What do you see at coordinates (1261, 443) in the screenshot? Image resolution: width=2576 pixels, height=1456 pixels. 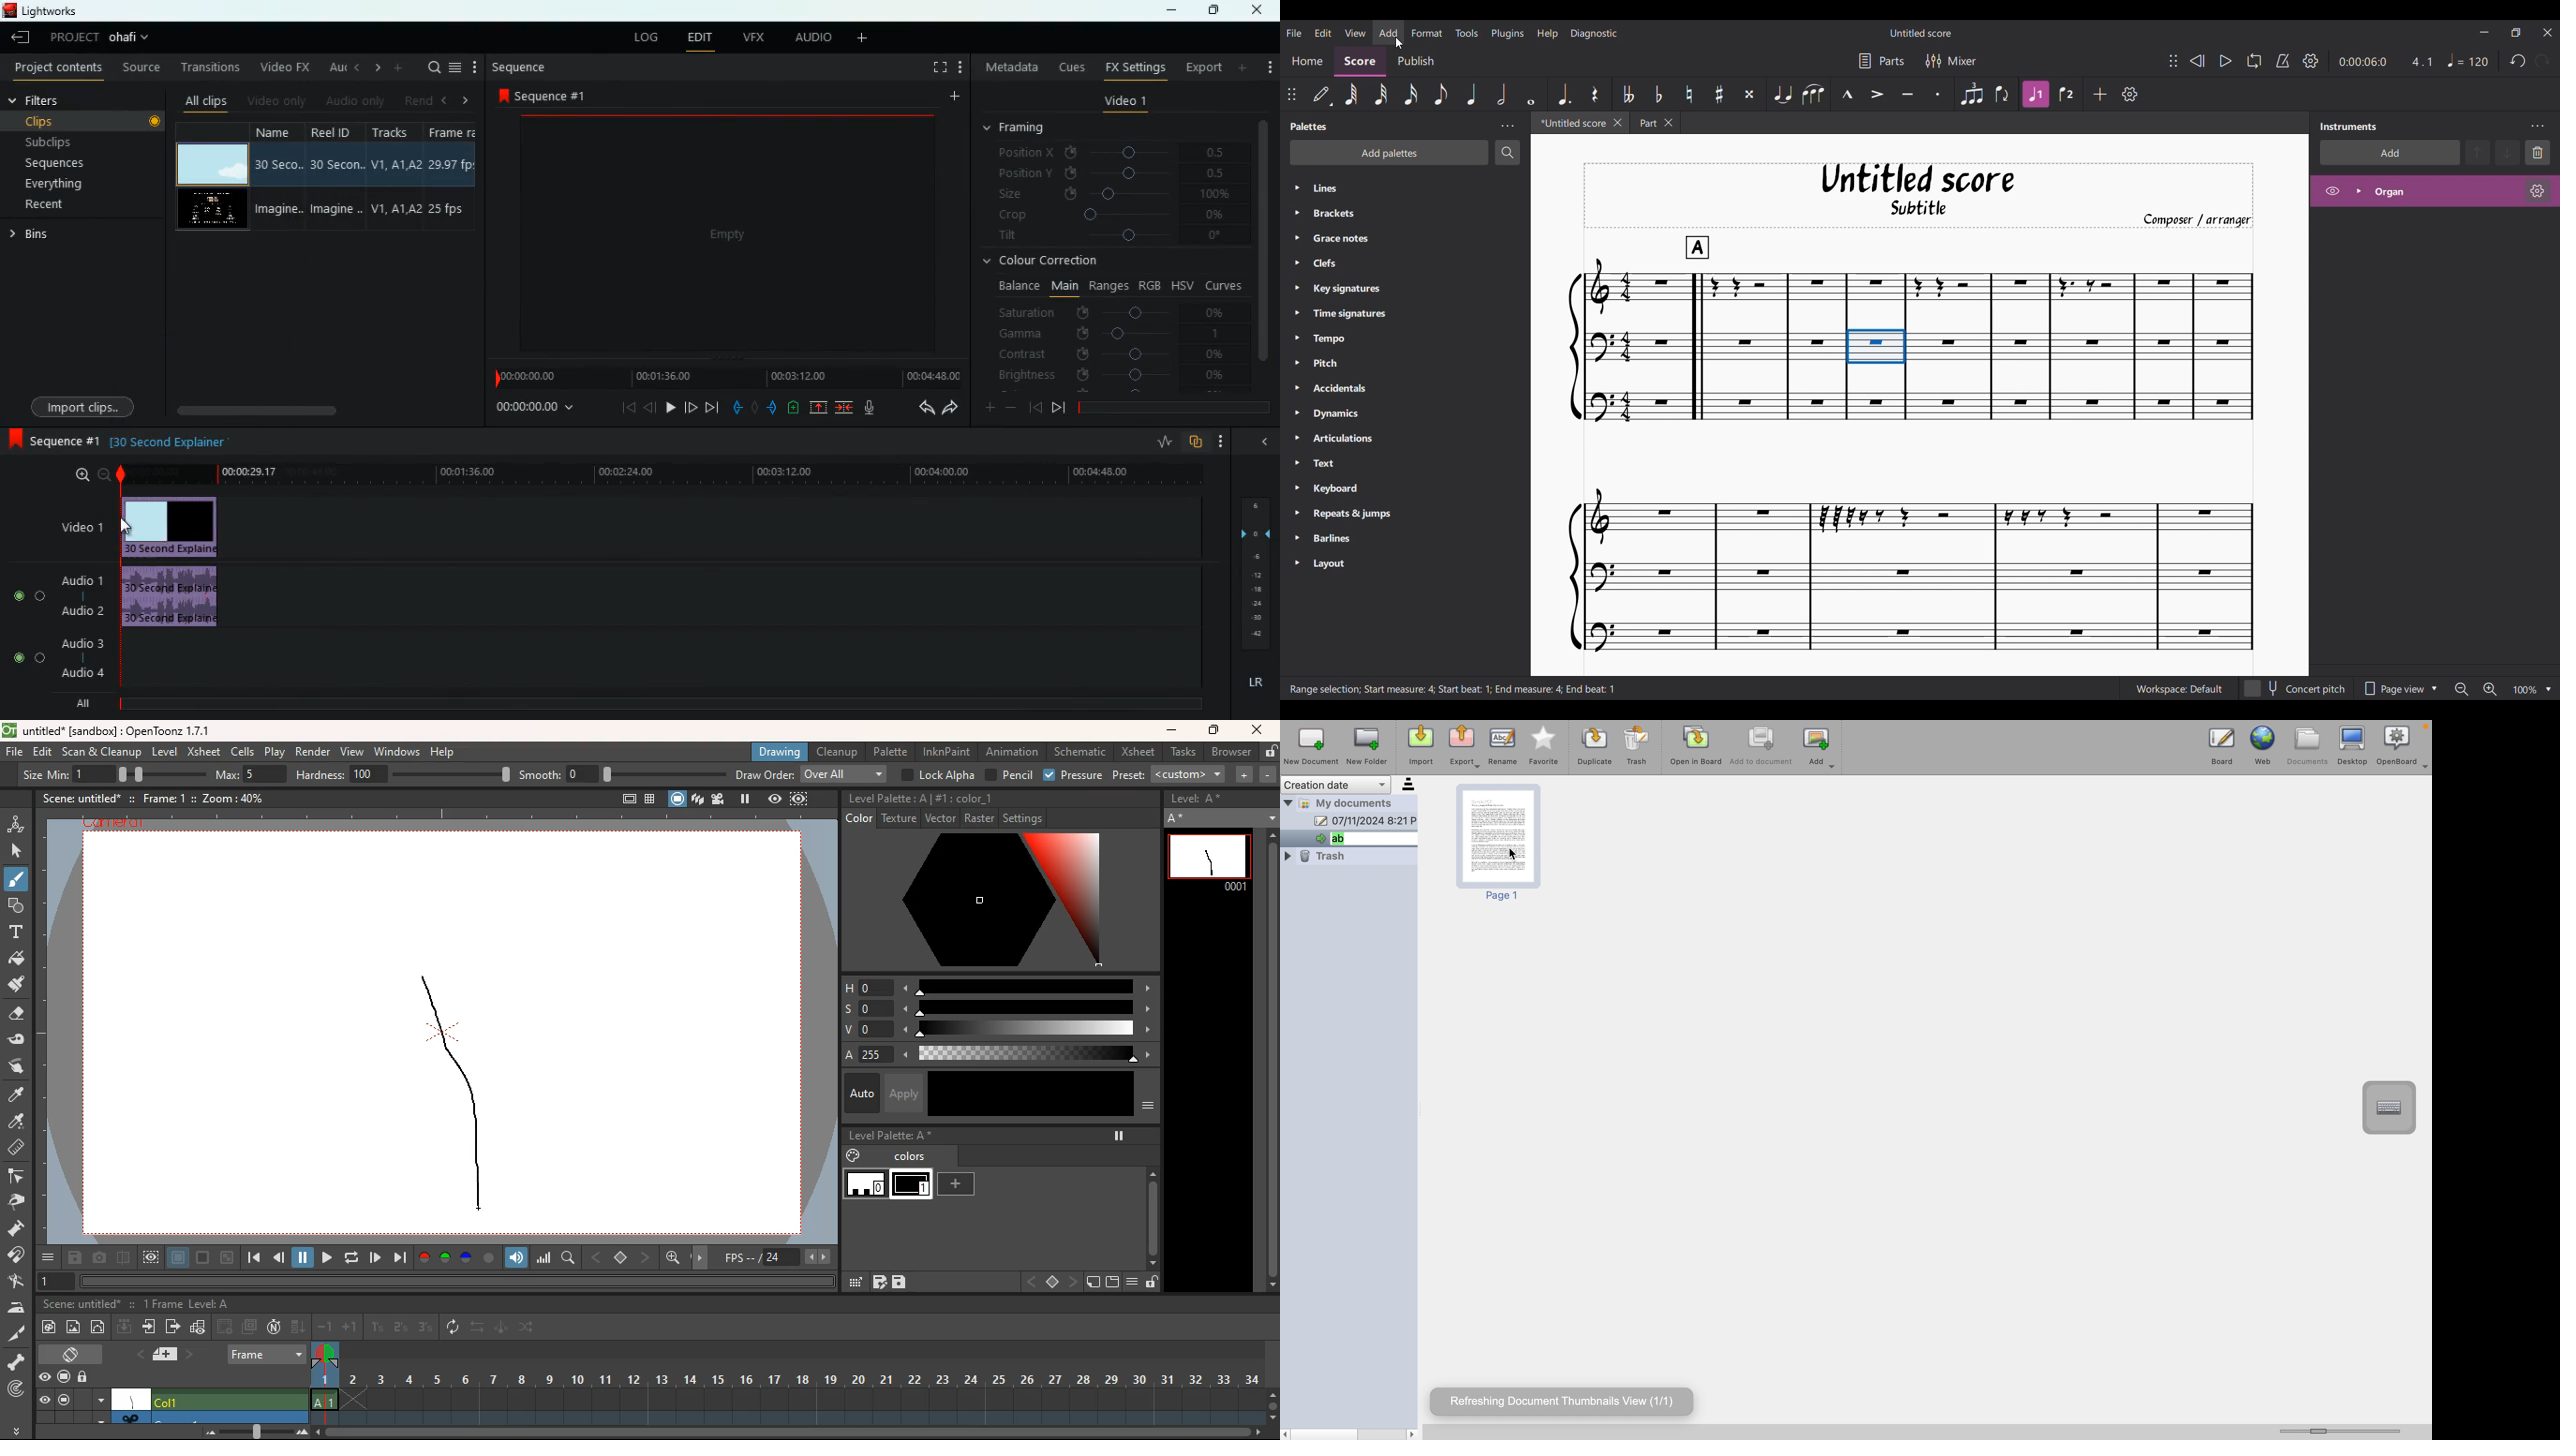 I see `close` at bounding box center [1261, 443].